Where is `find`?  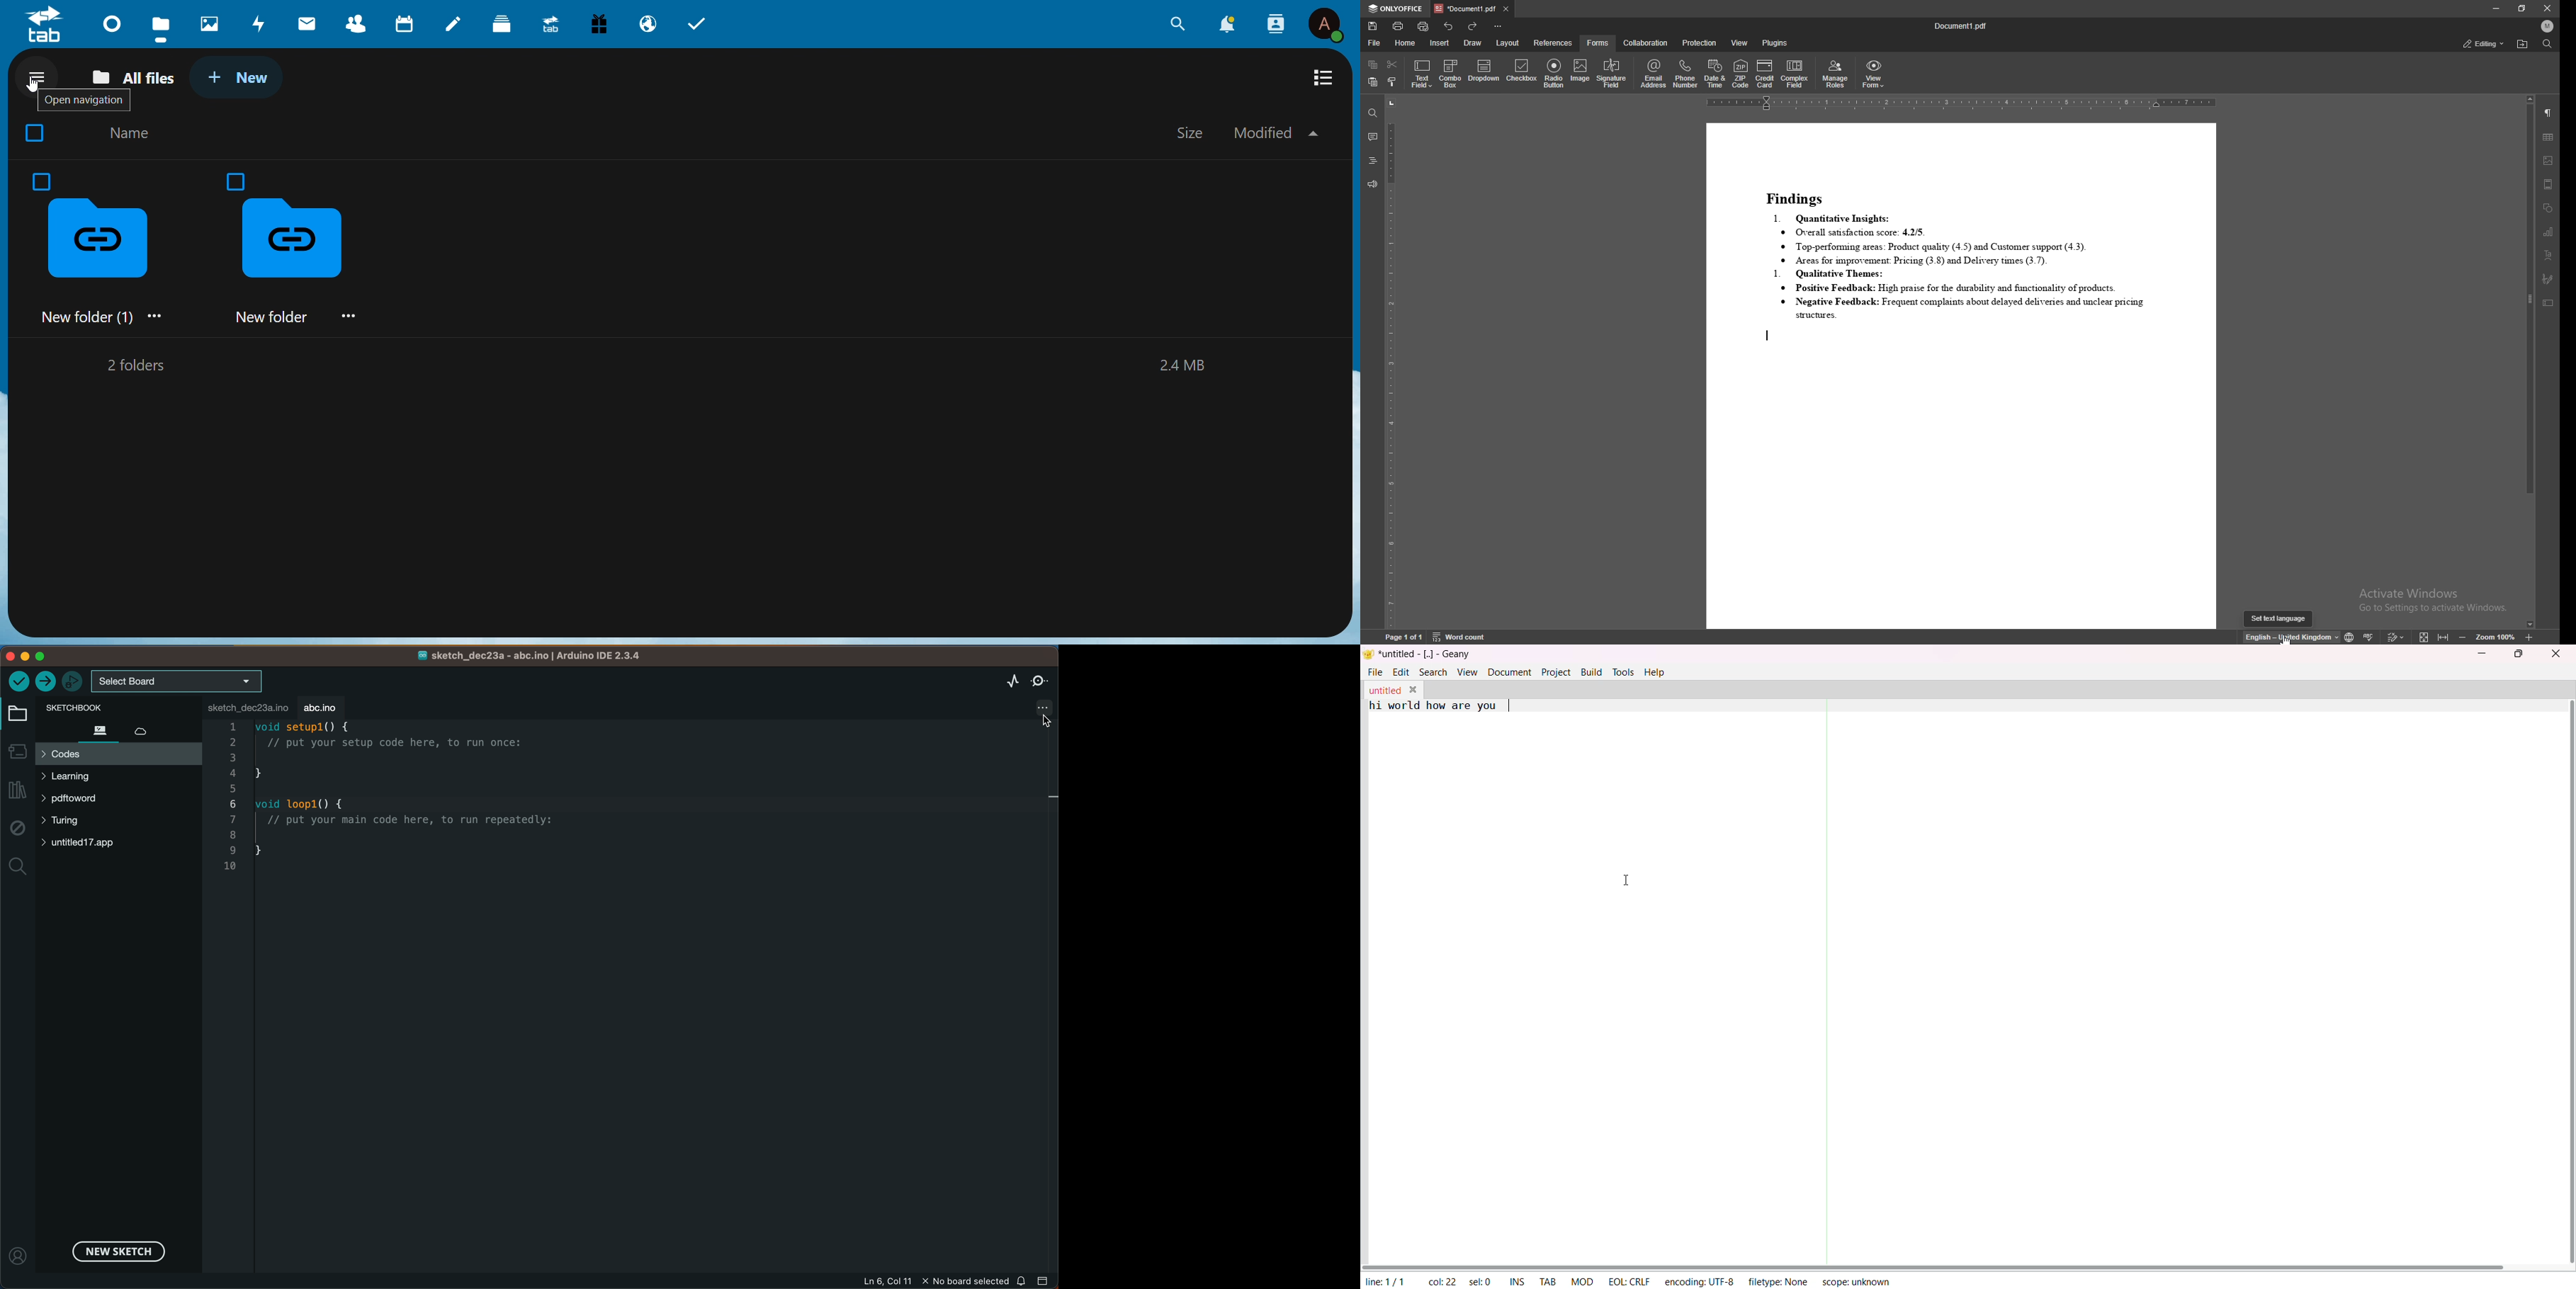
find is located at coordinates (1372, 112).